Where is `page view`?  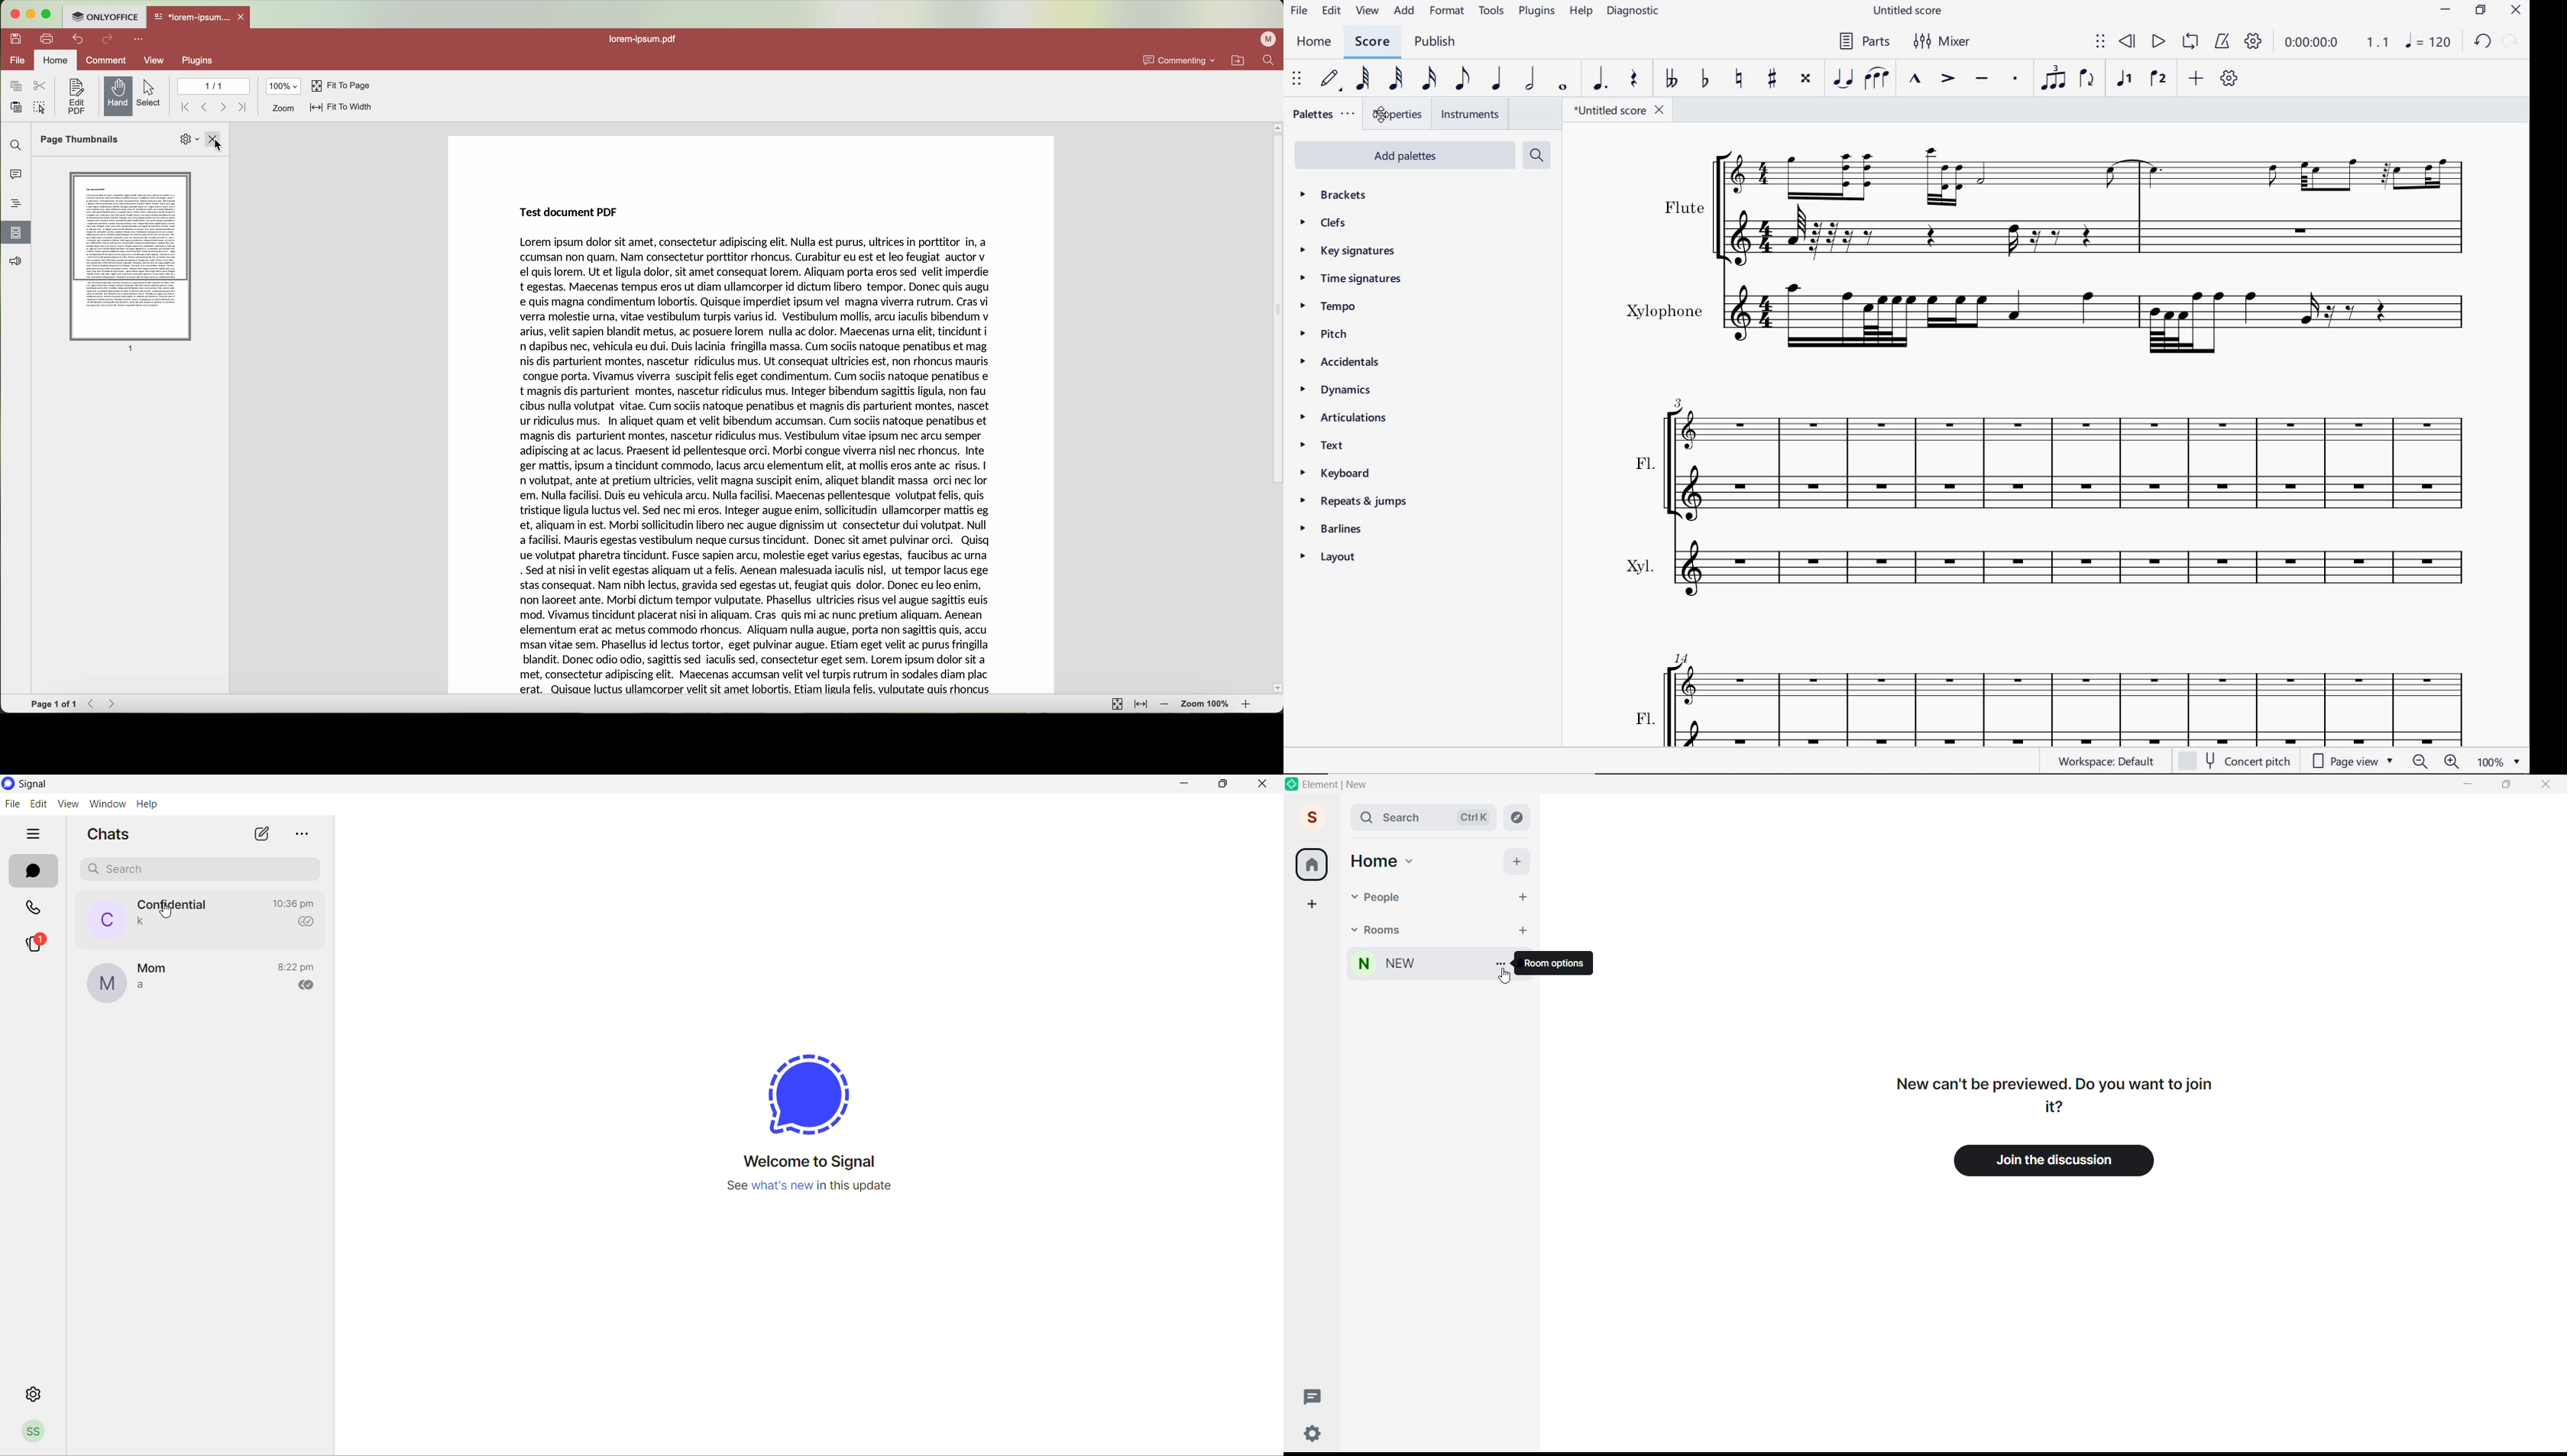
page view is located at coordinates (2356, 762).